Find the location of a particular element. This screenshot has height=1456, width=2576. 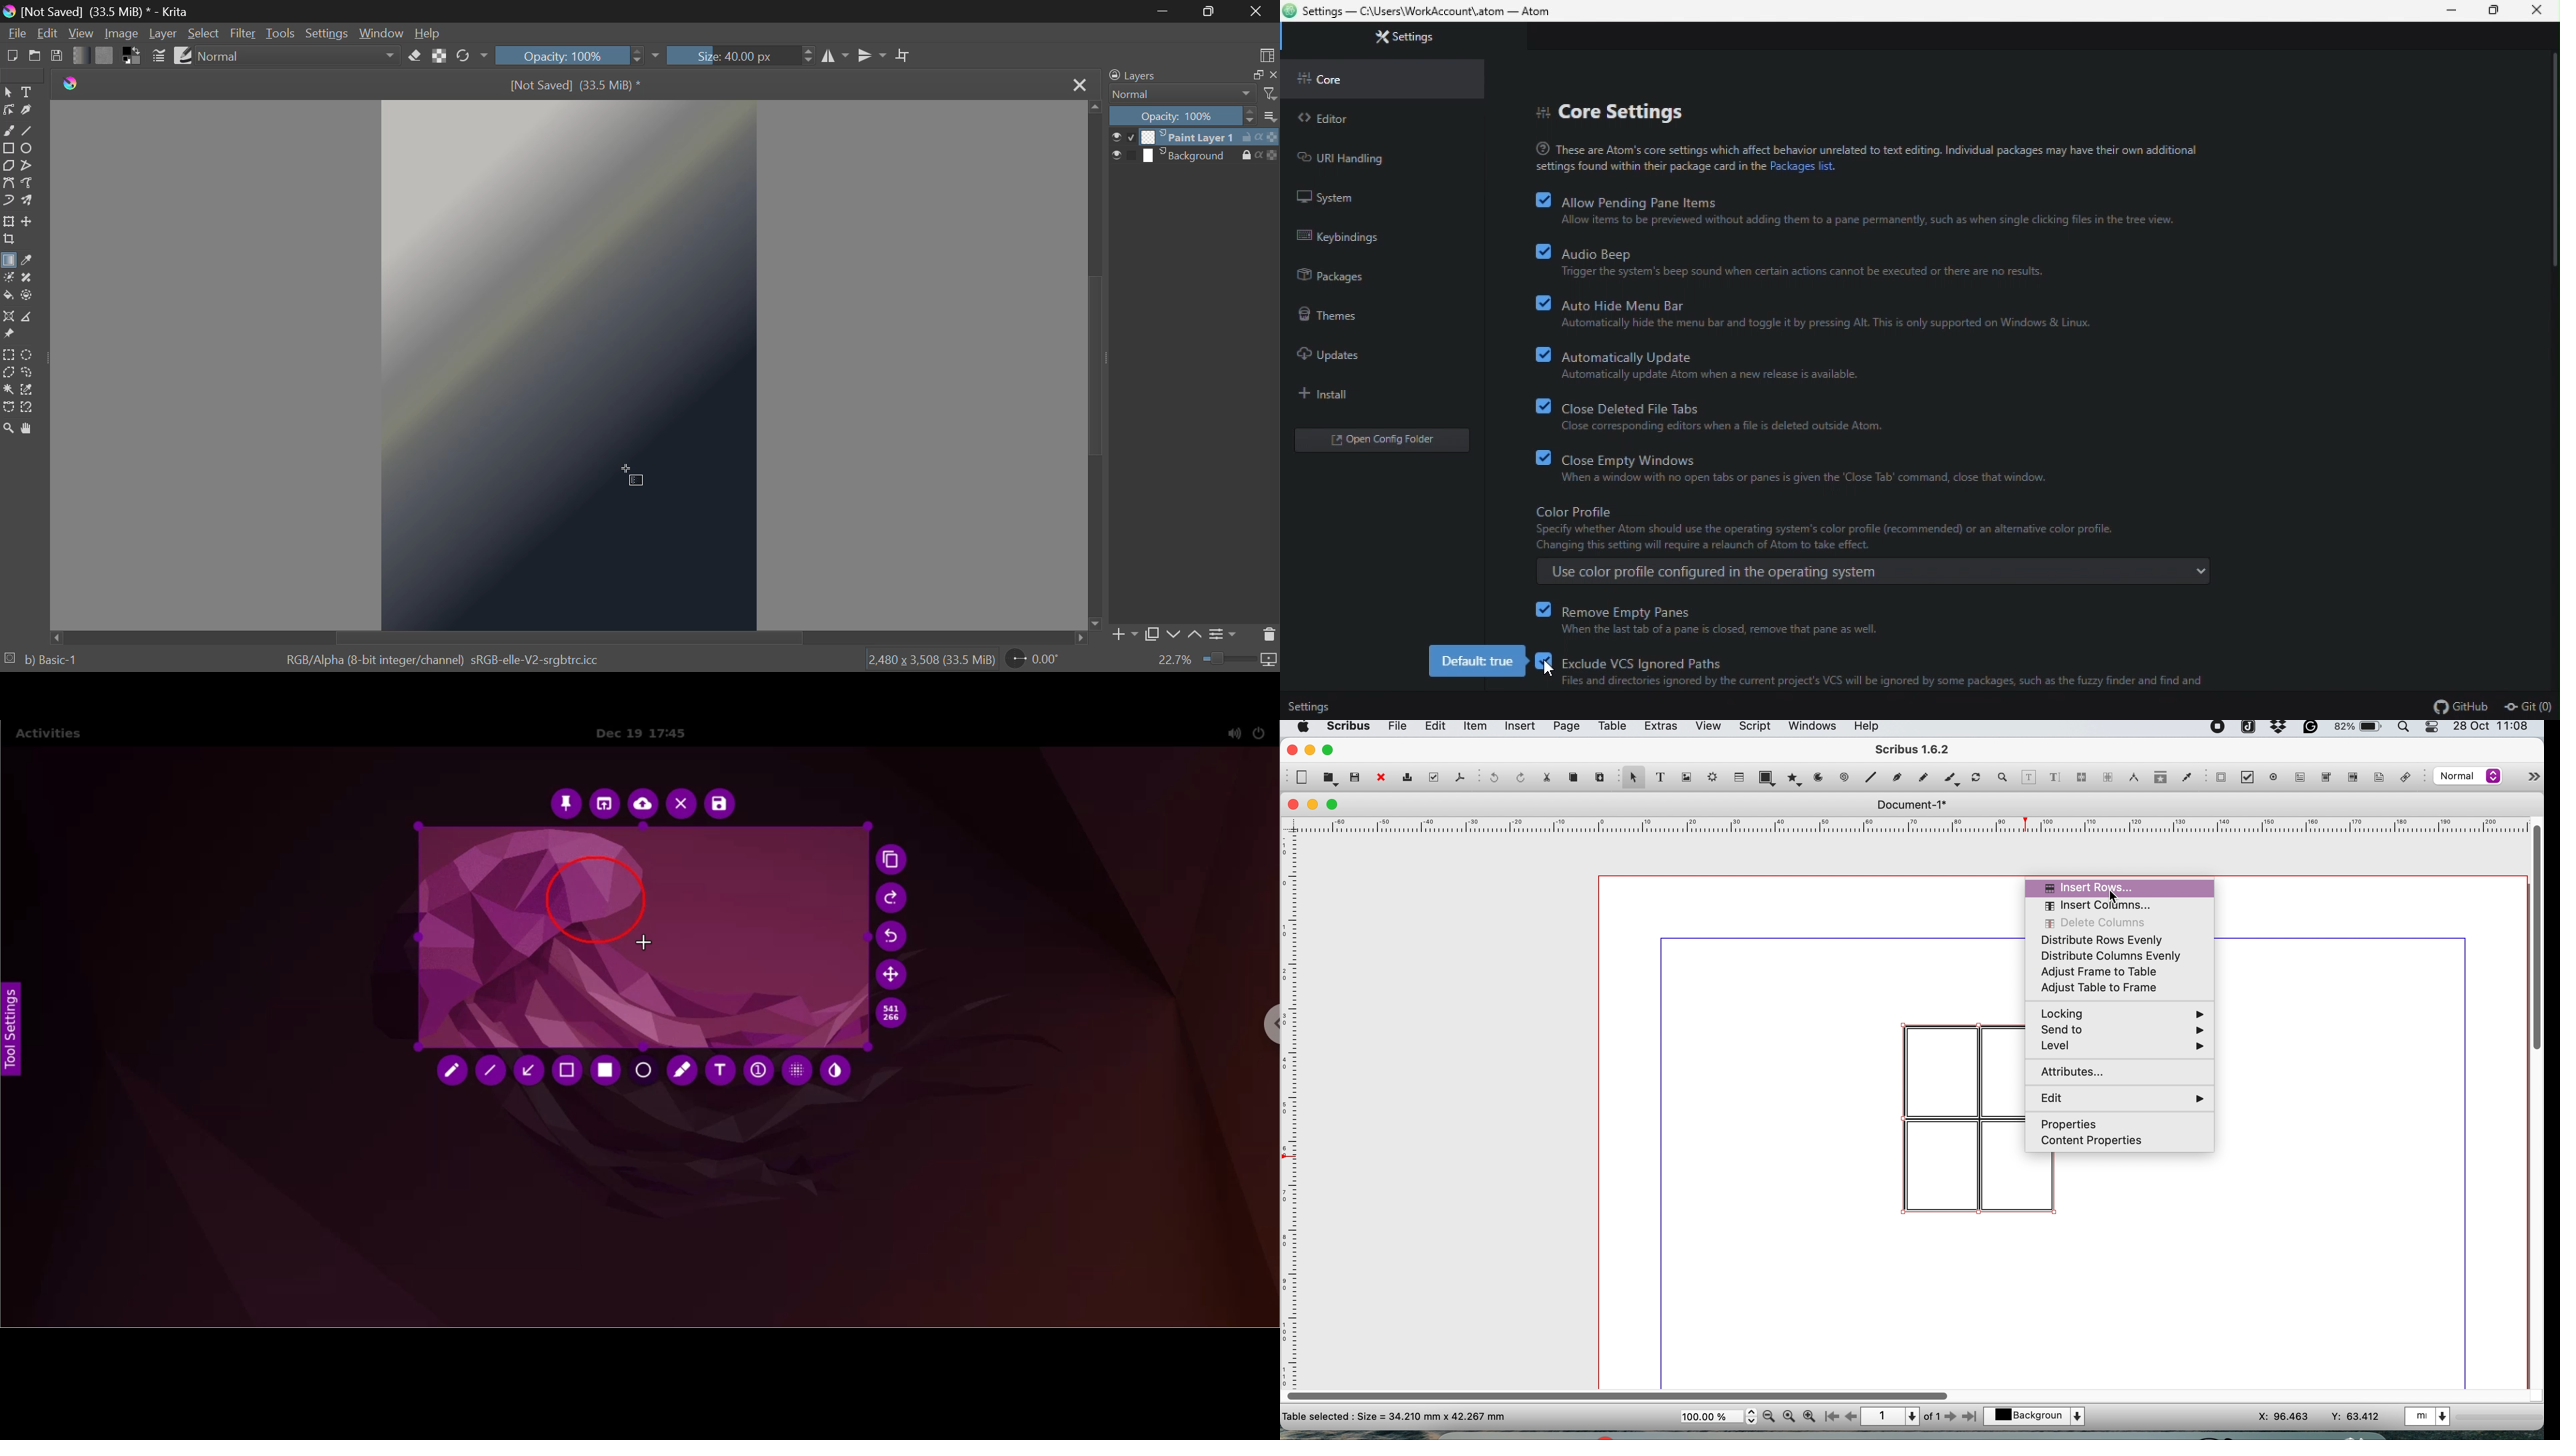

Zoom is located at coordinates (8, 428).